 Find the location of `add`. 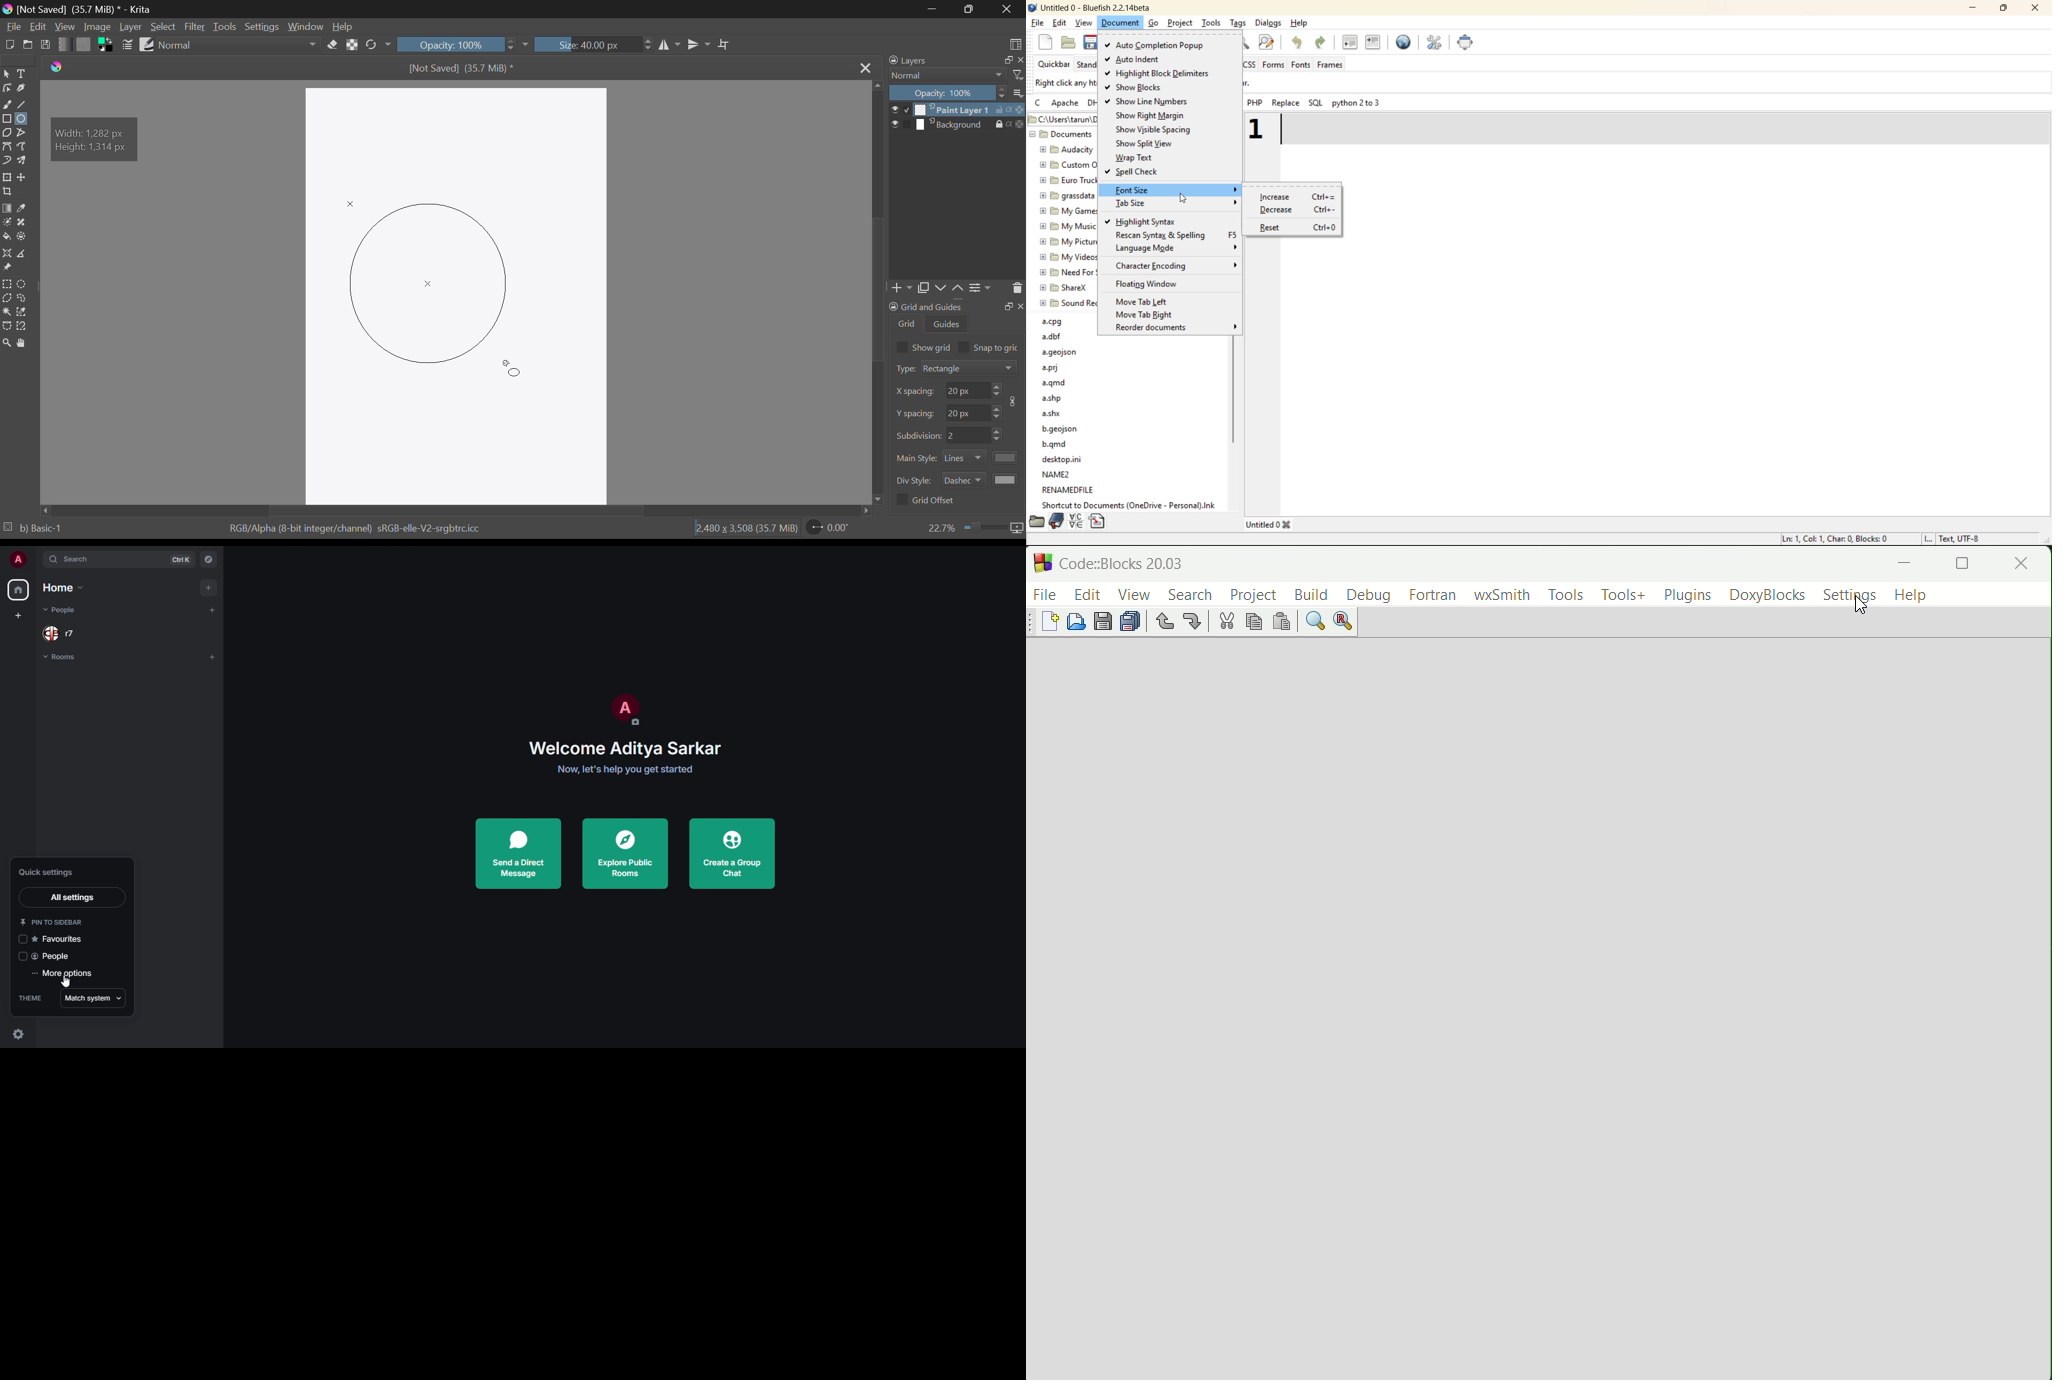

add is located at coordinates (213, 659).